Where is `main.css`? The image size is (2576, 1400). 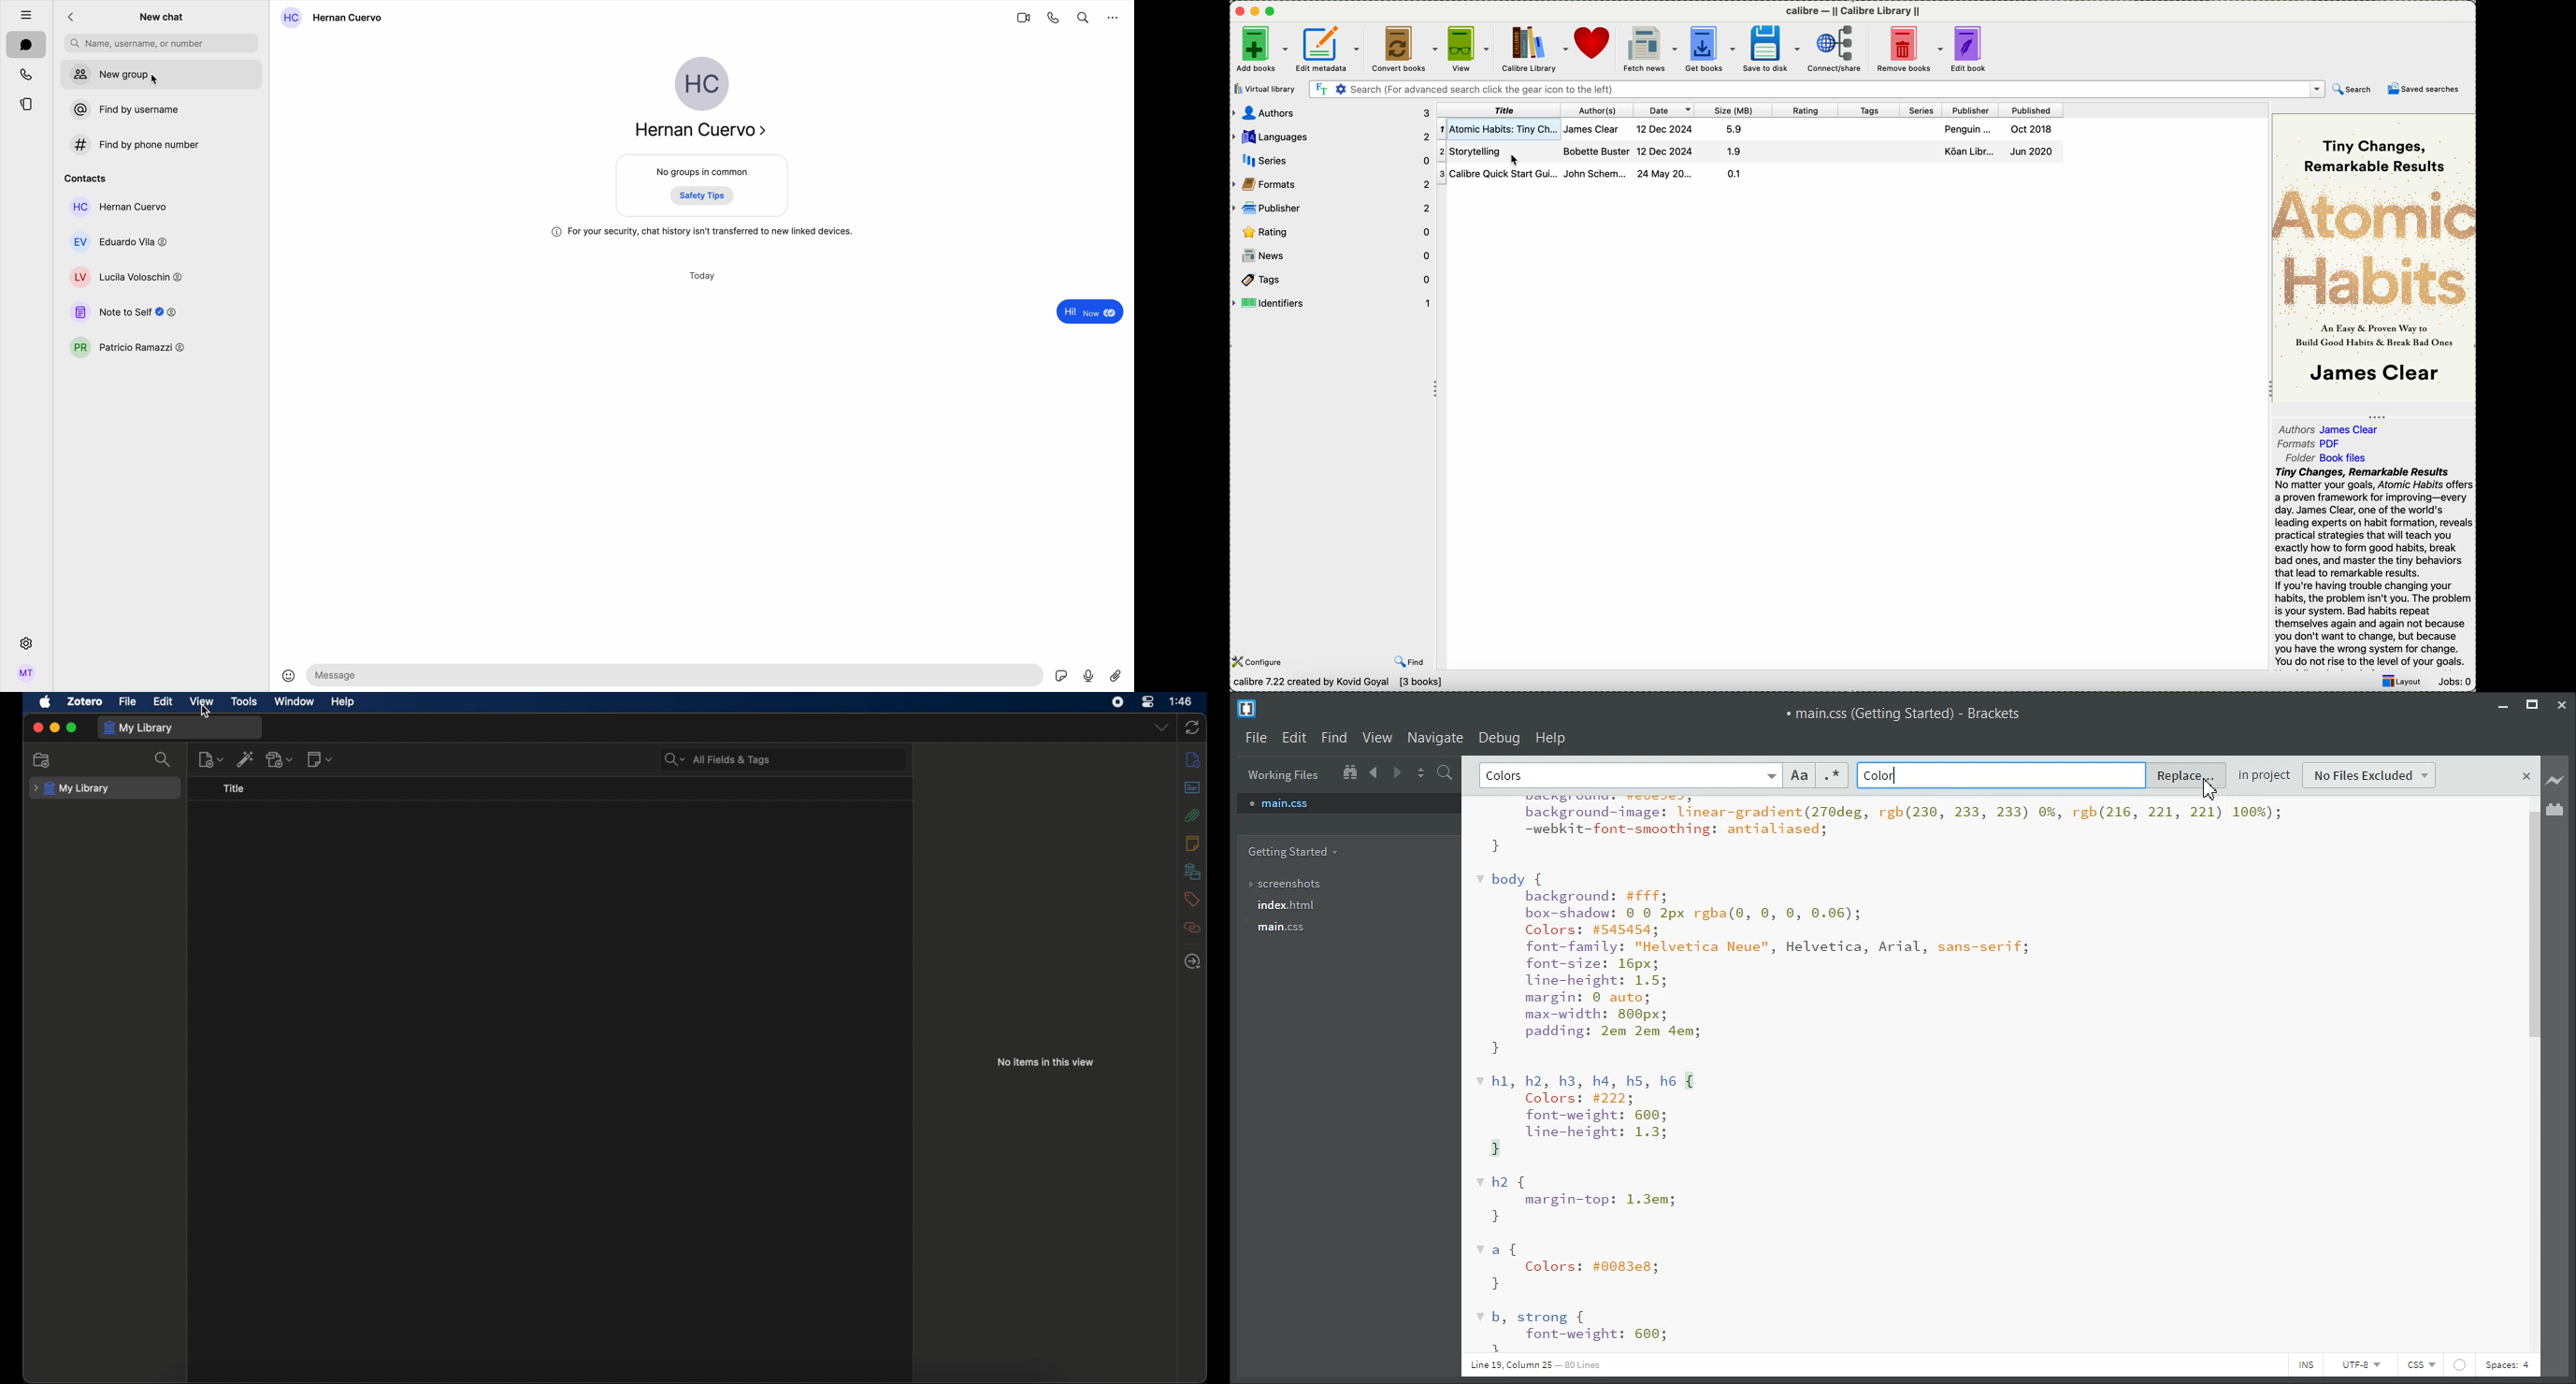 main.css is located at coordinates (1348, 802).